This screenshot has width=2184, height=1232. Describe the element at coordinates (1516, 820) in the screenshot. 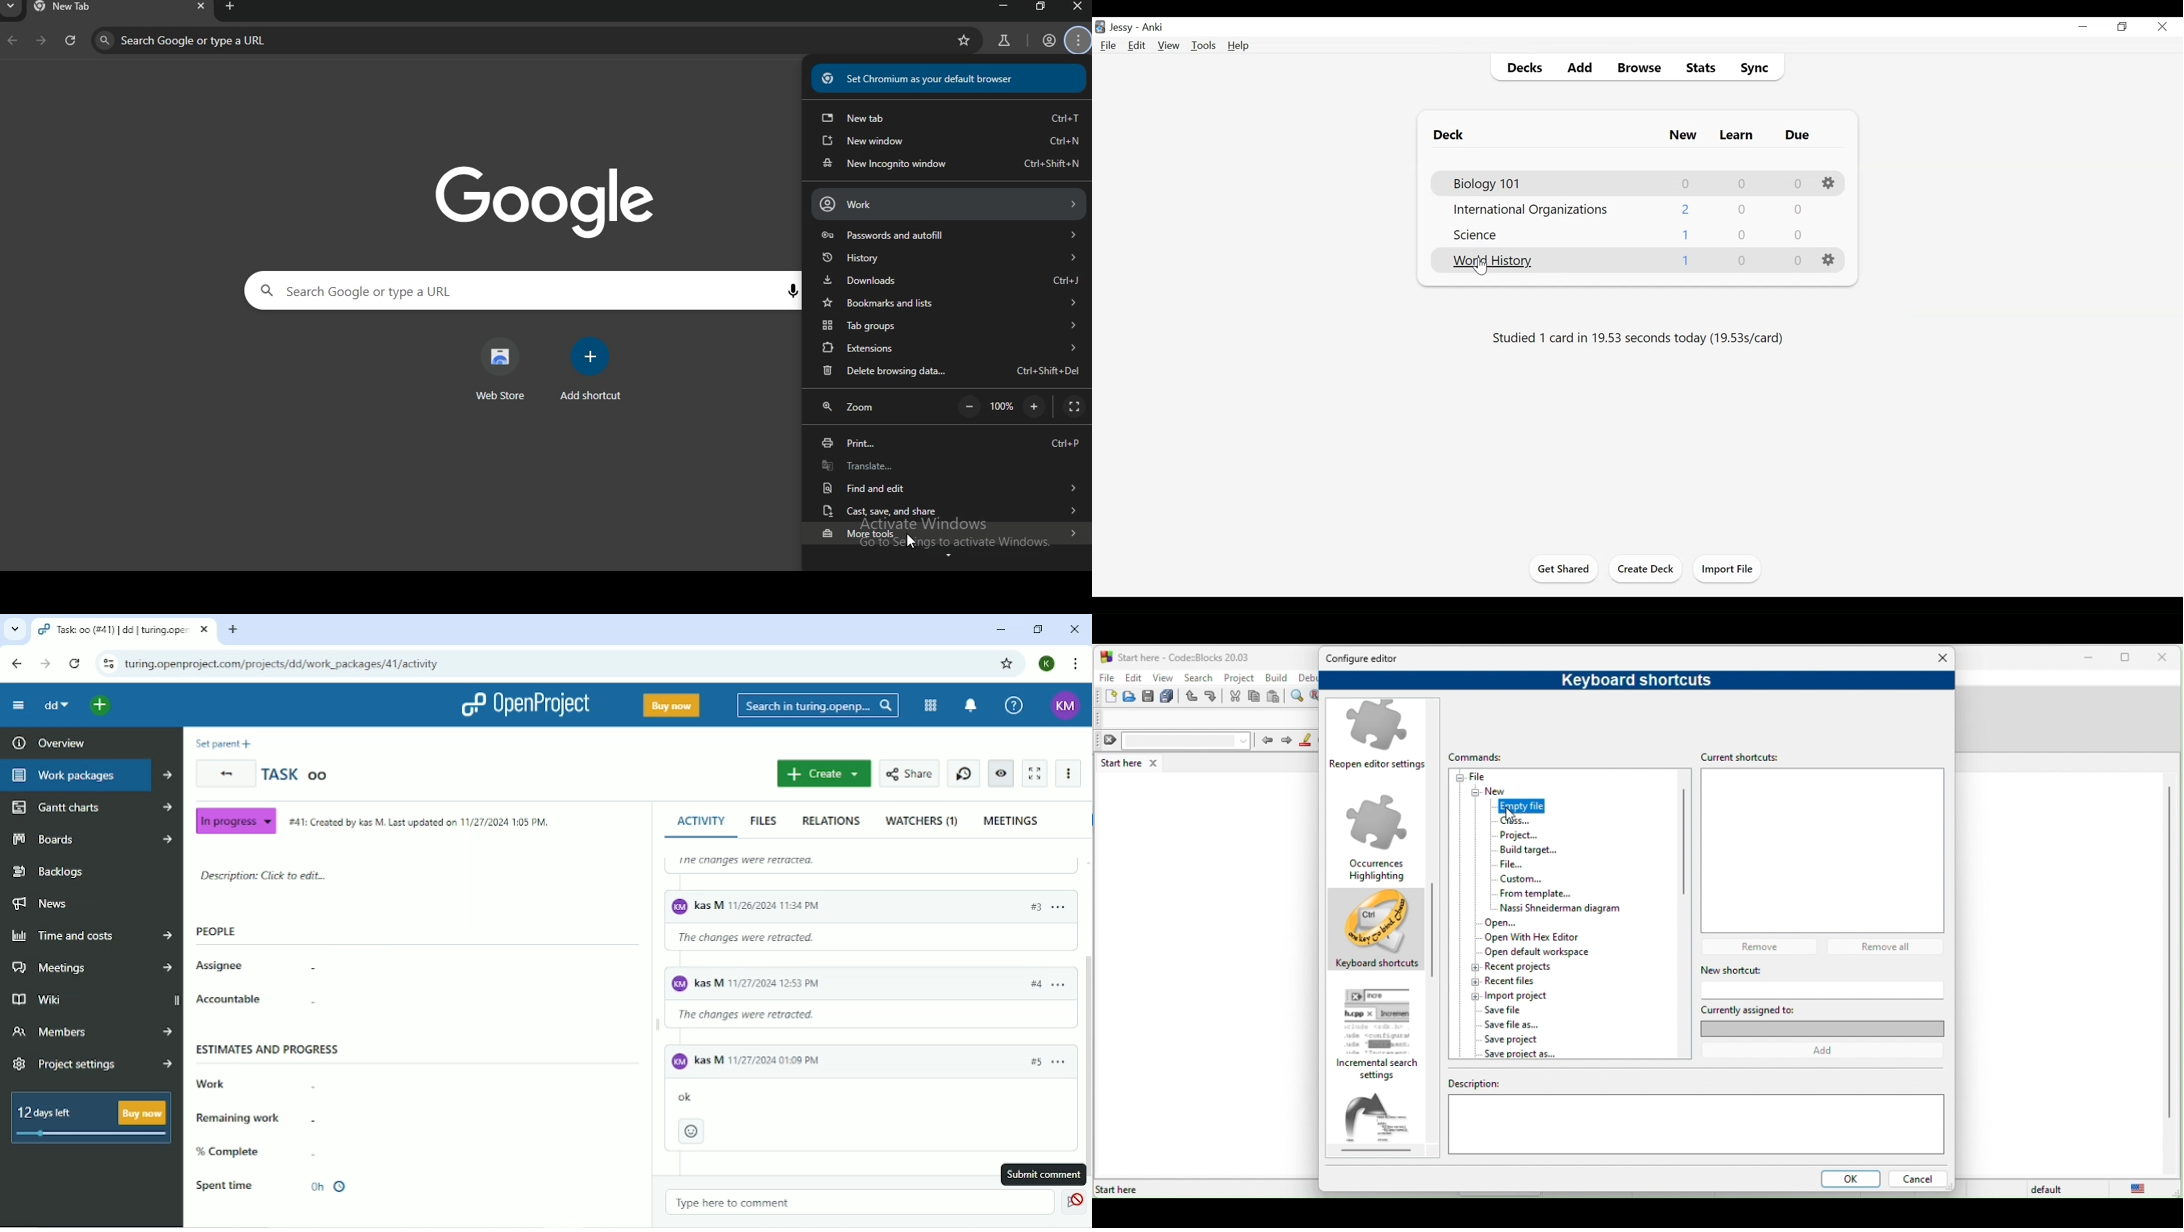

I see `class` at that location.